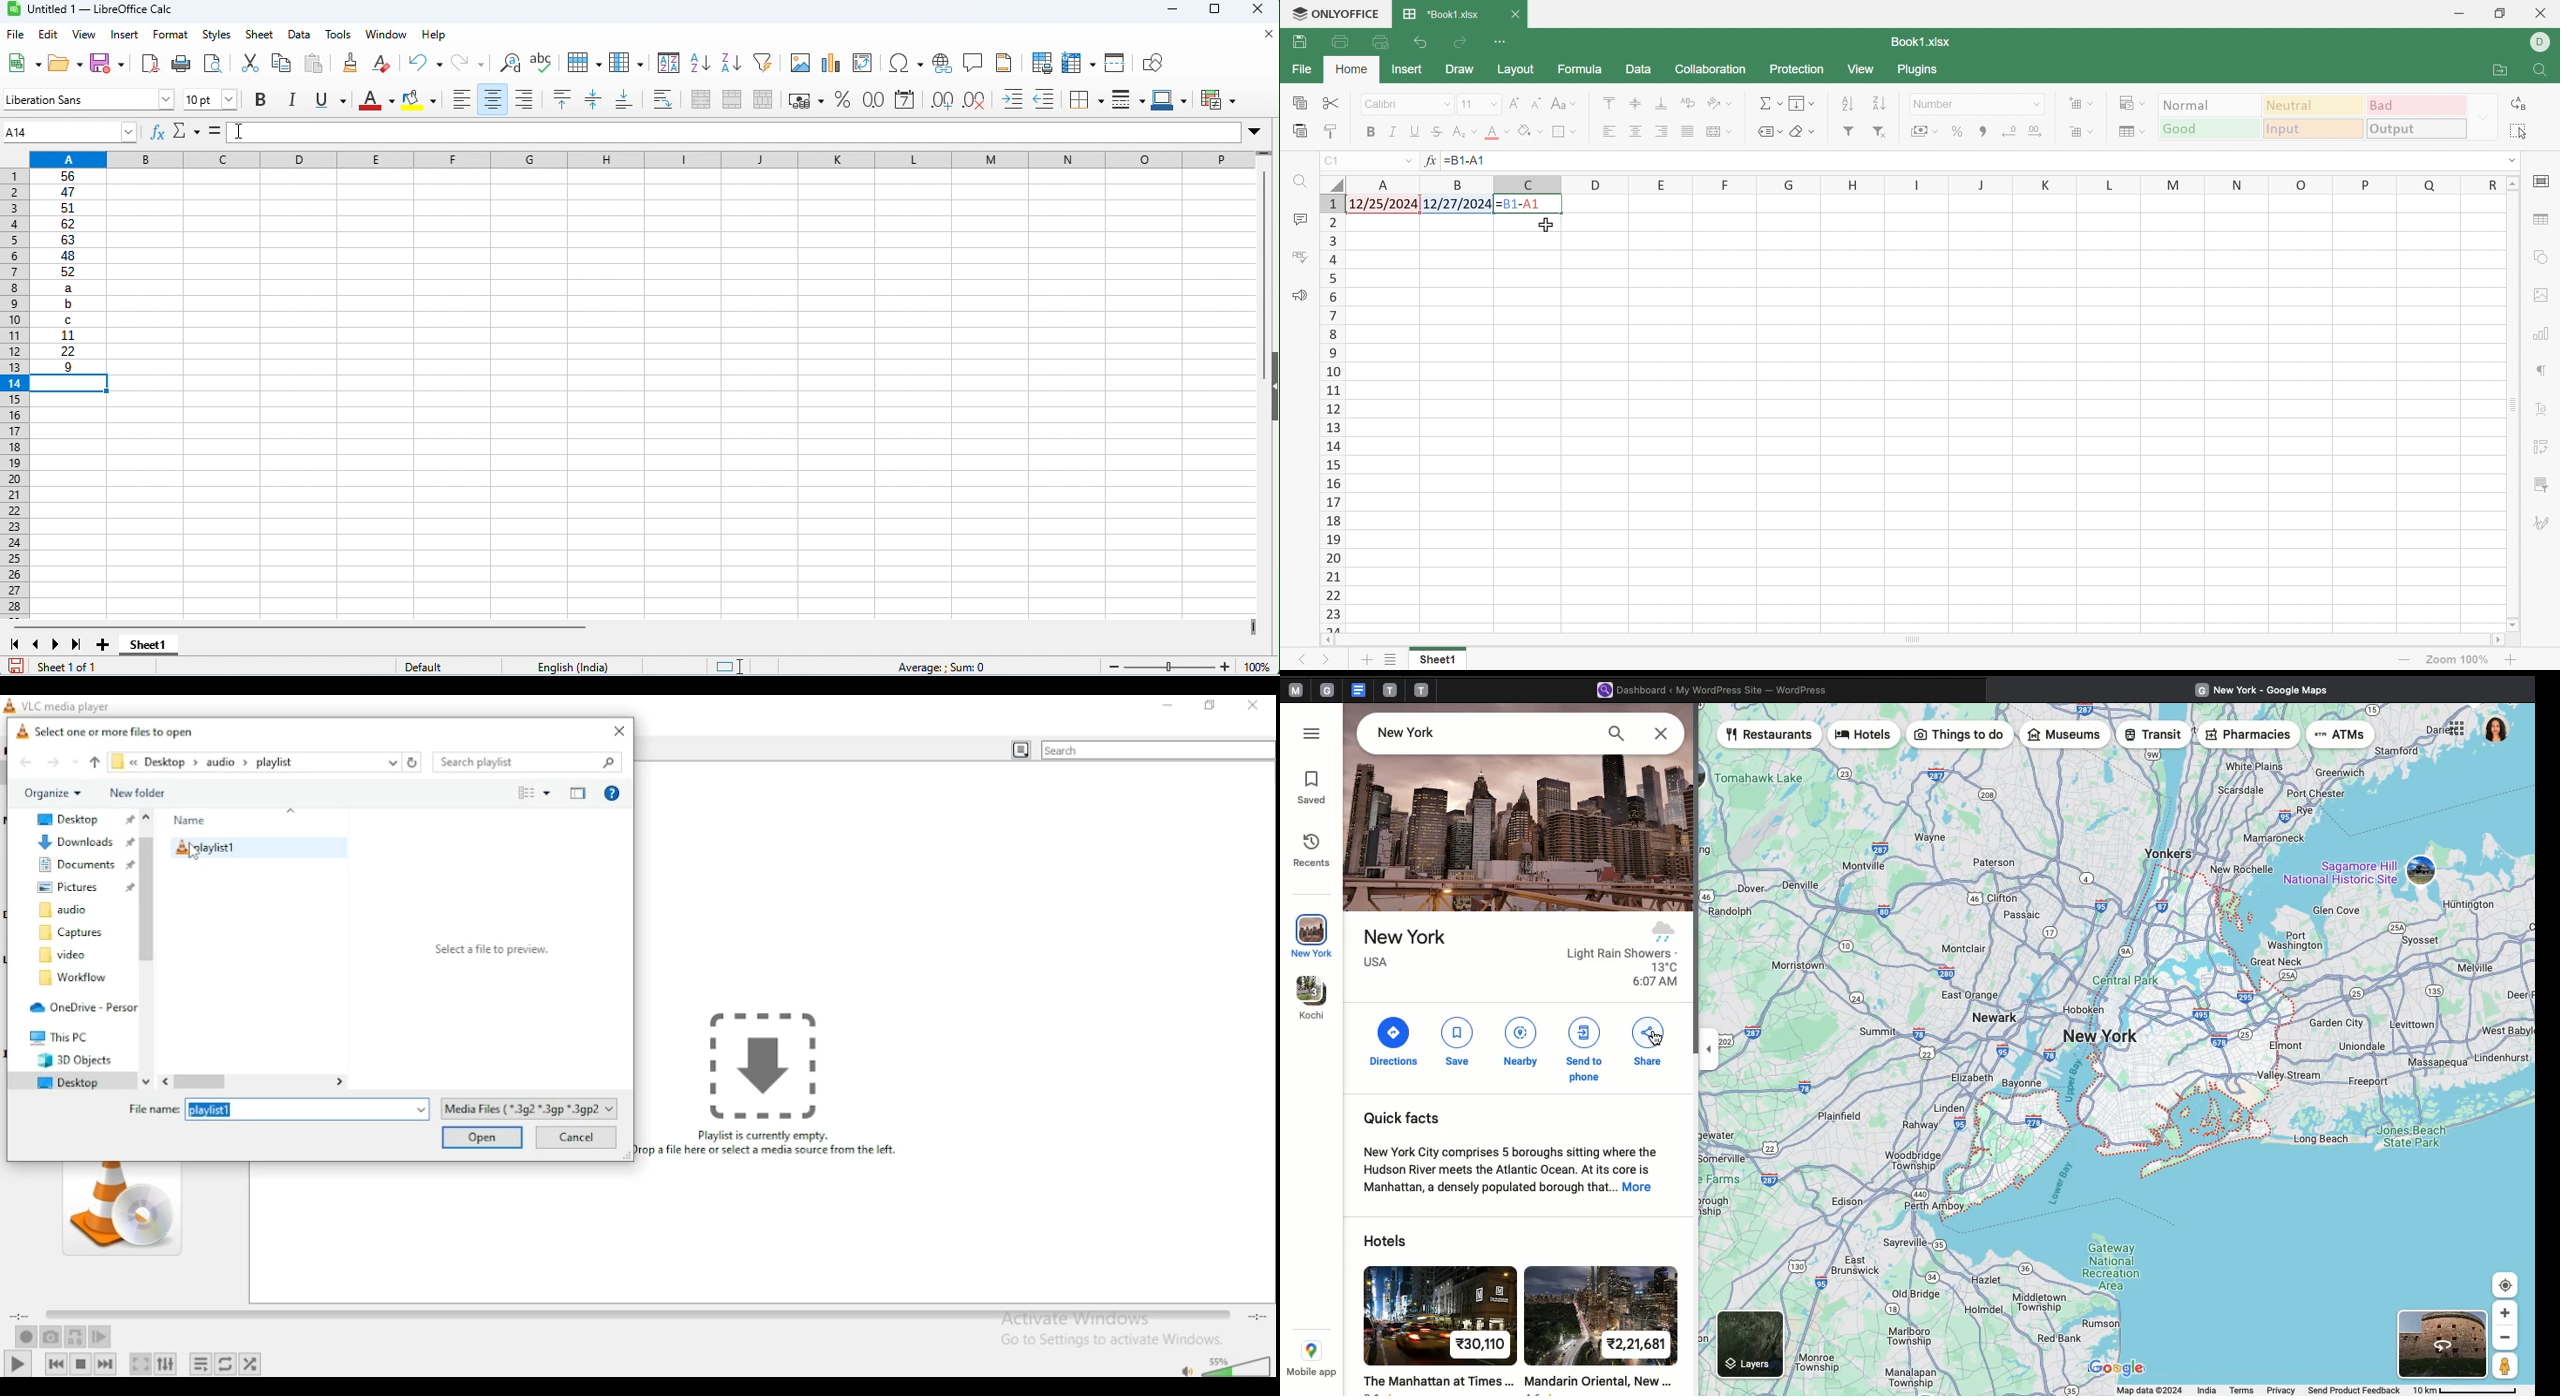  I want to click on underline, so click(329, 99).